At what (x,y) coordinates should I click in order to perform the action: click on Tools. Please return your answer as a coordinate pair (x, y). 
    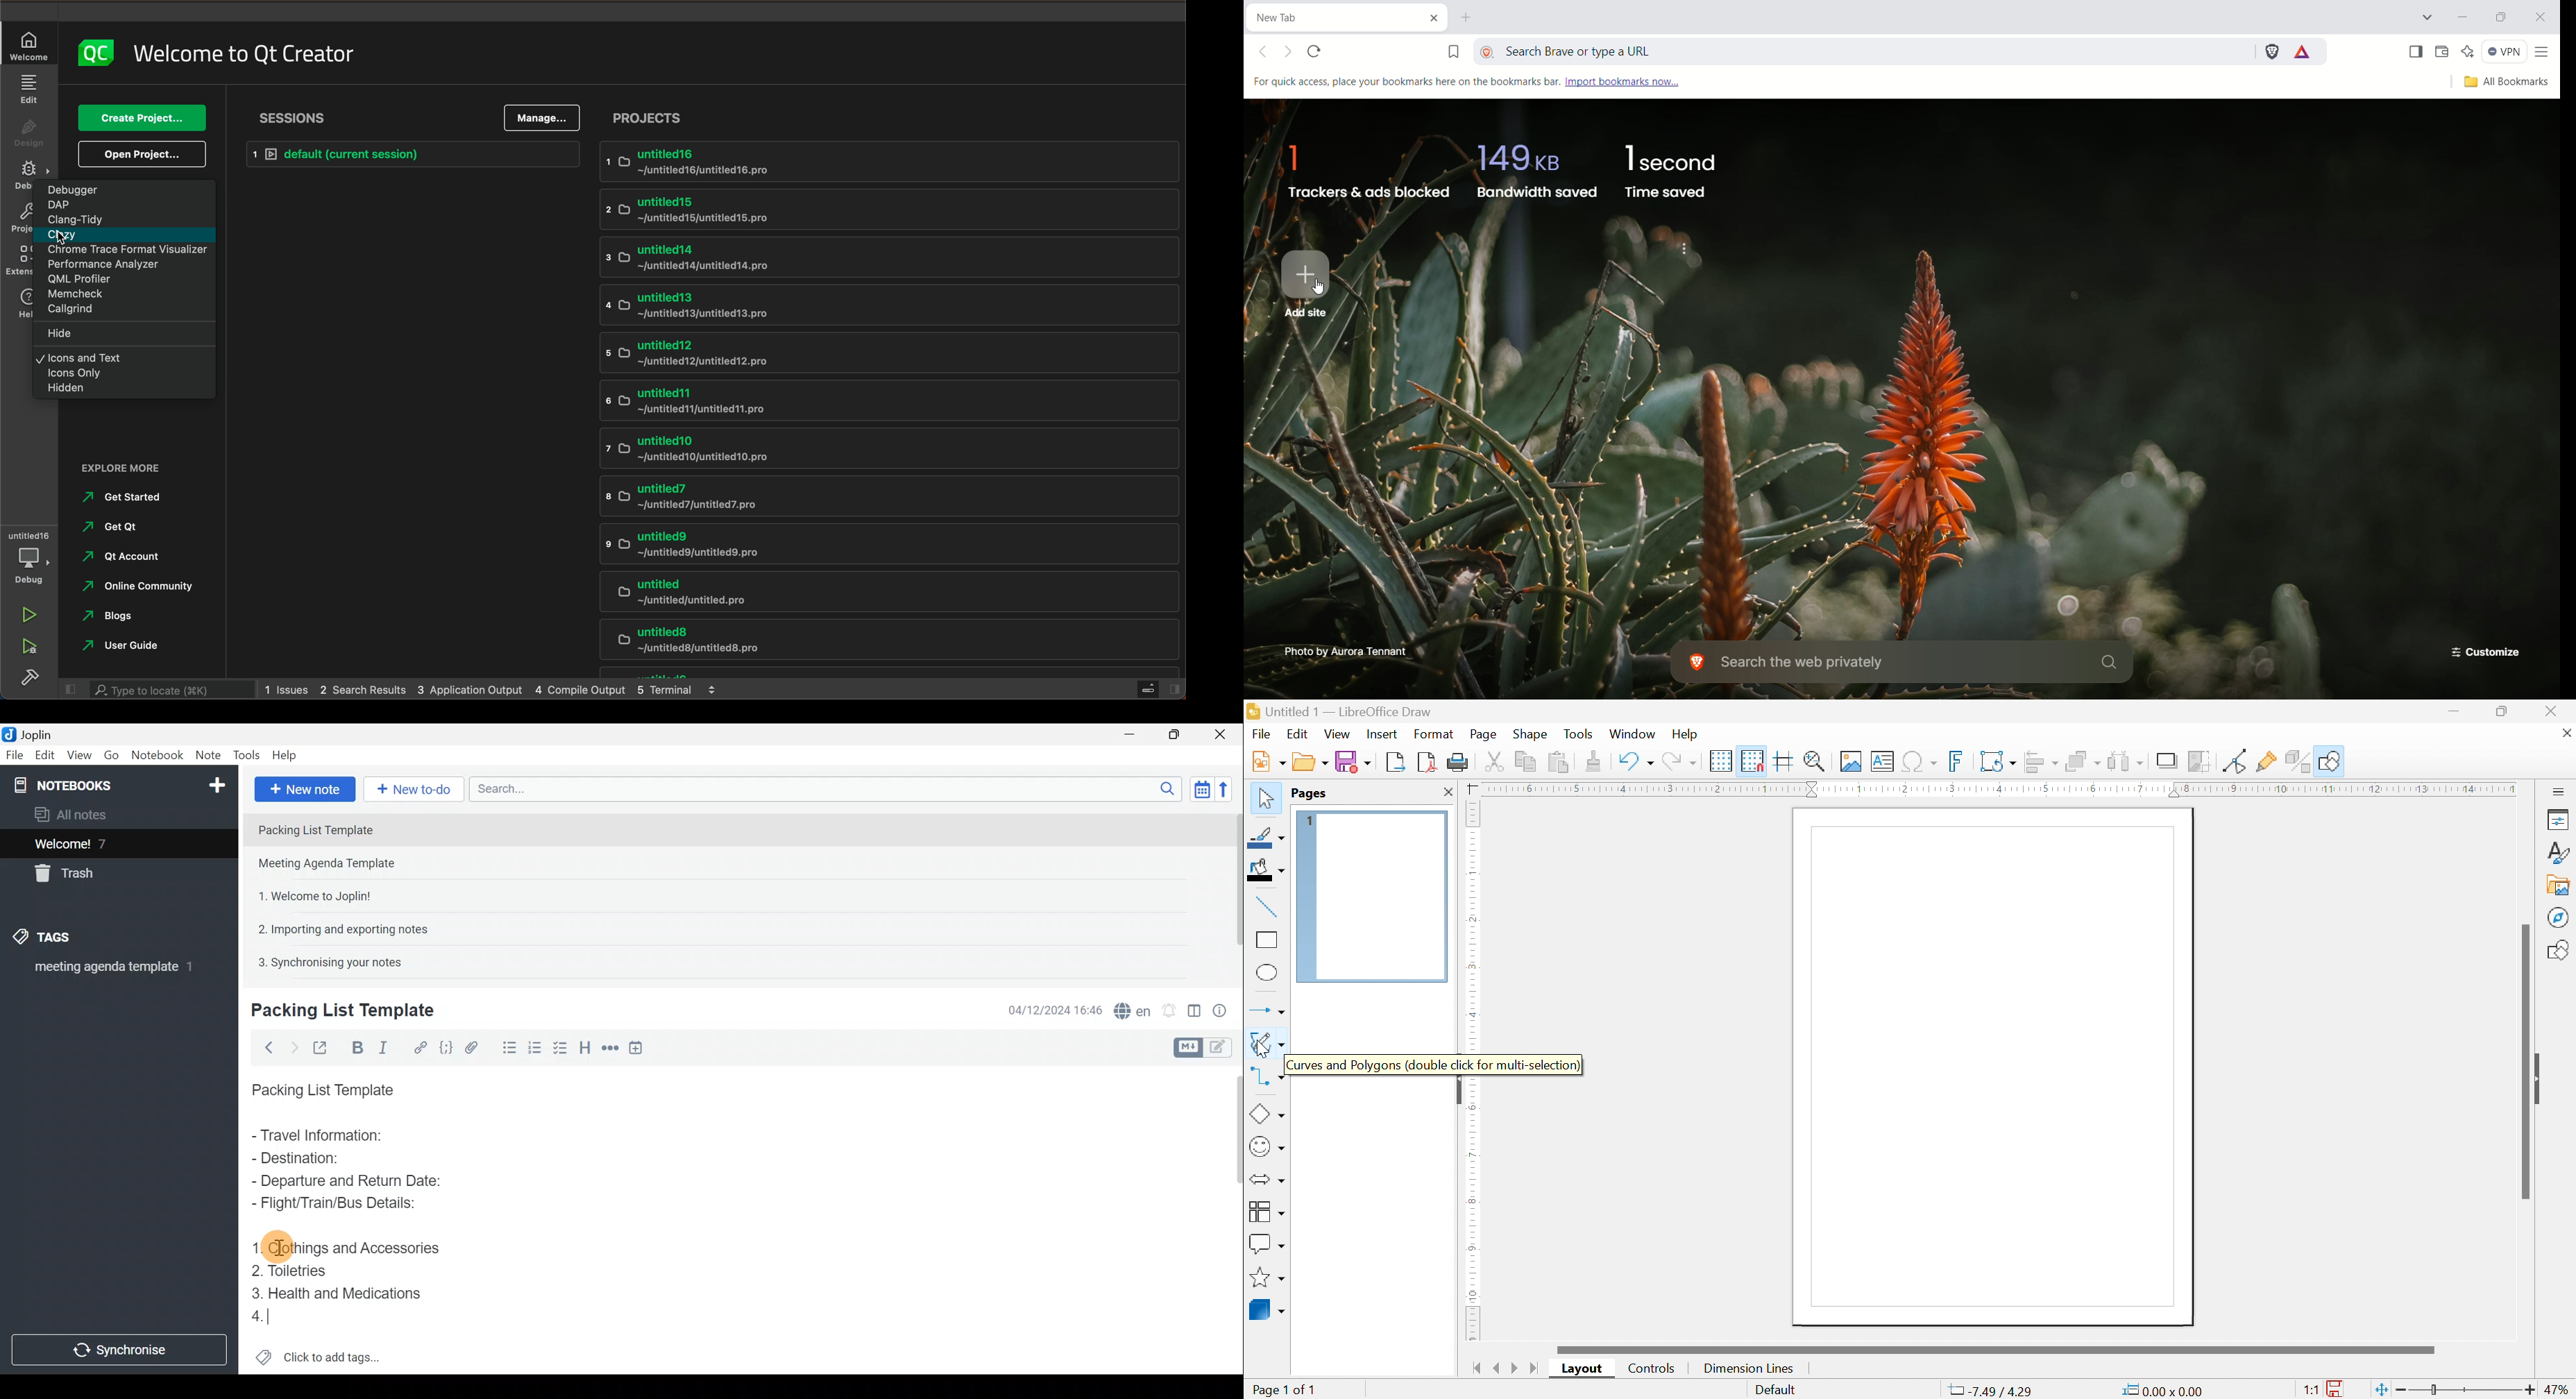
    Looking at the image, I should click on (248, 756).